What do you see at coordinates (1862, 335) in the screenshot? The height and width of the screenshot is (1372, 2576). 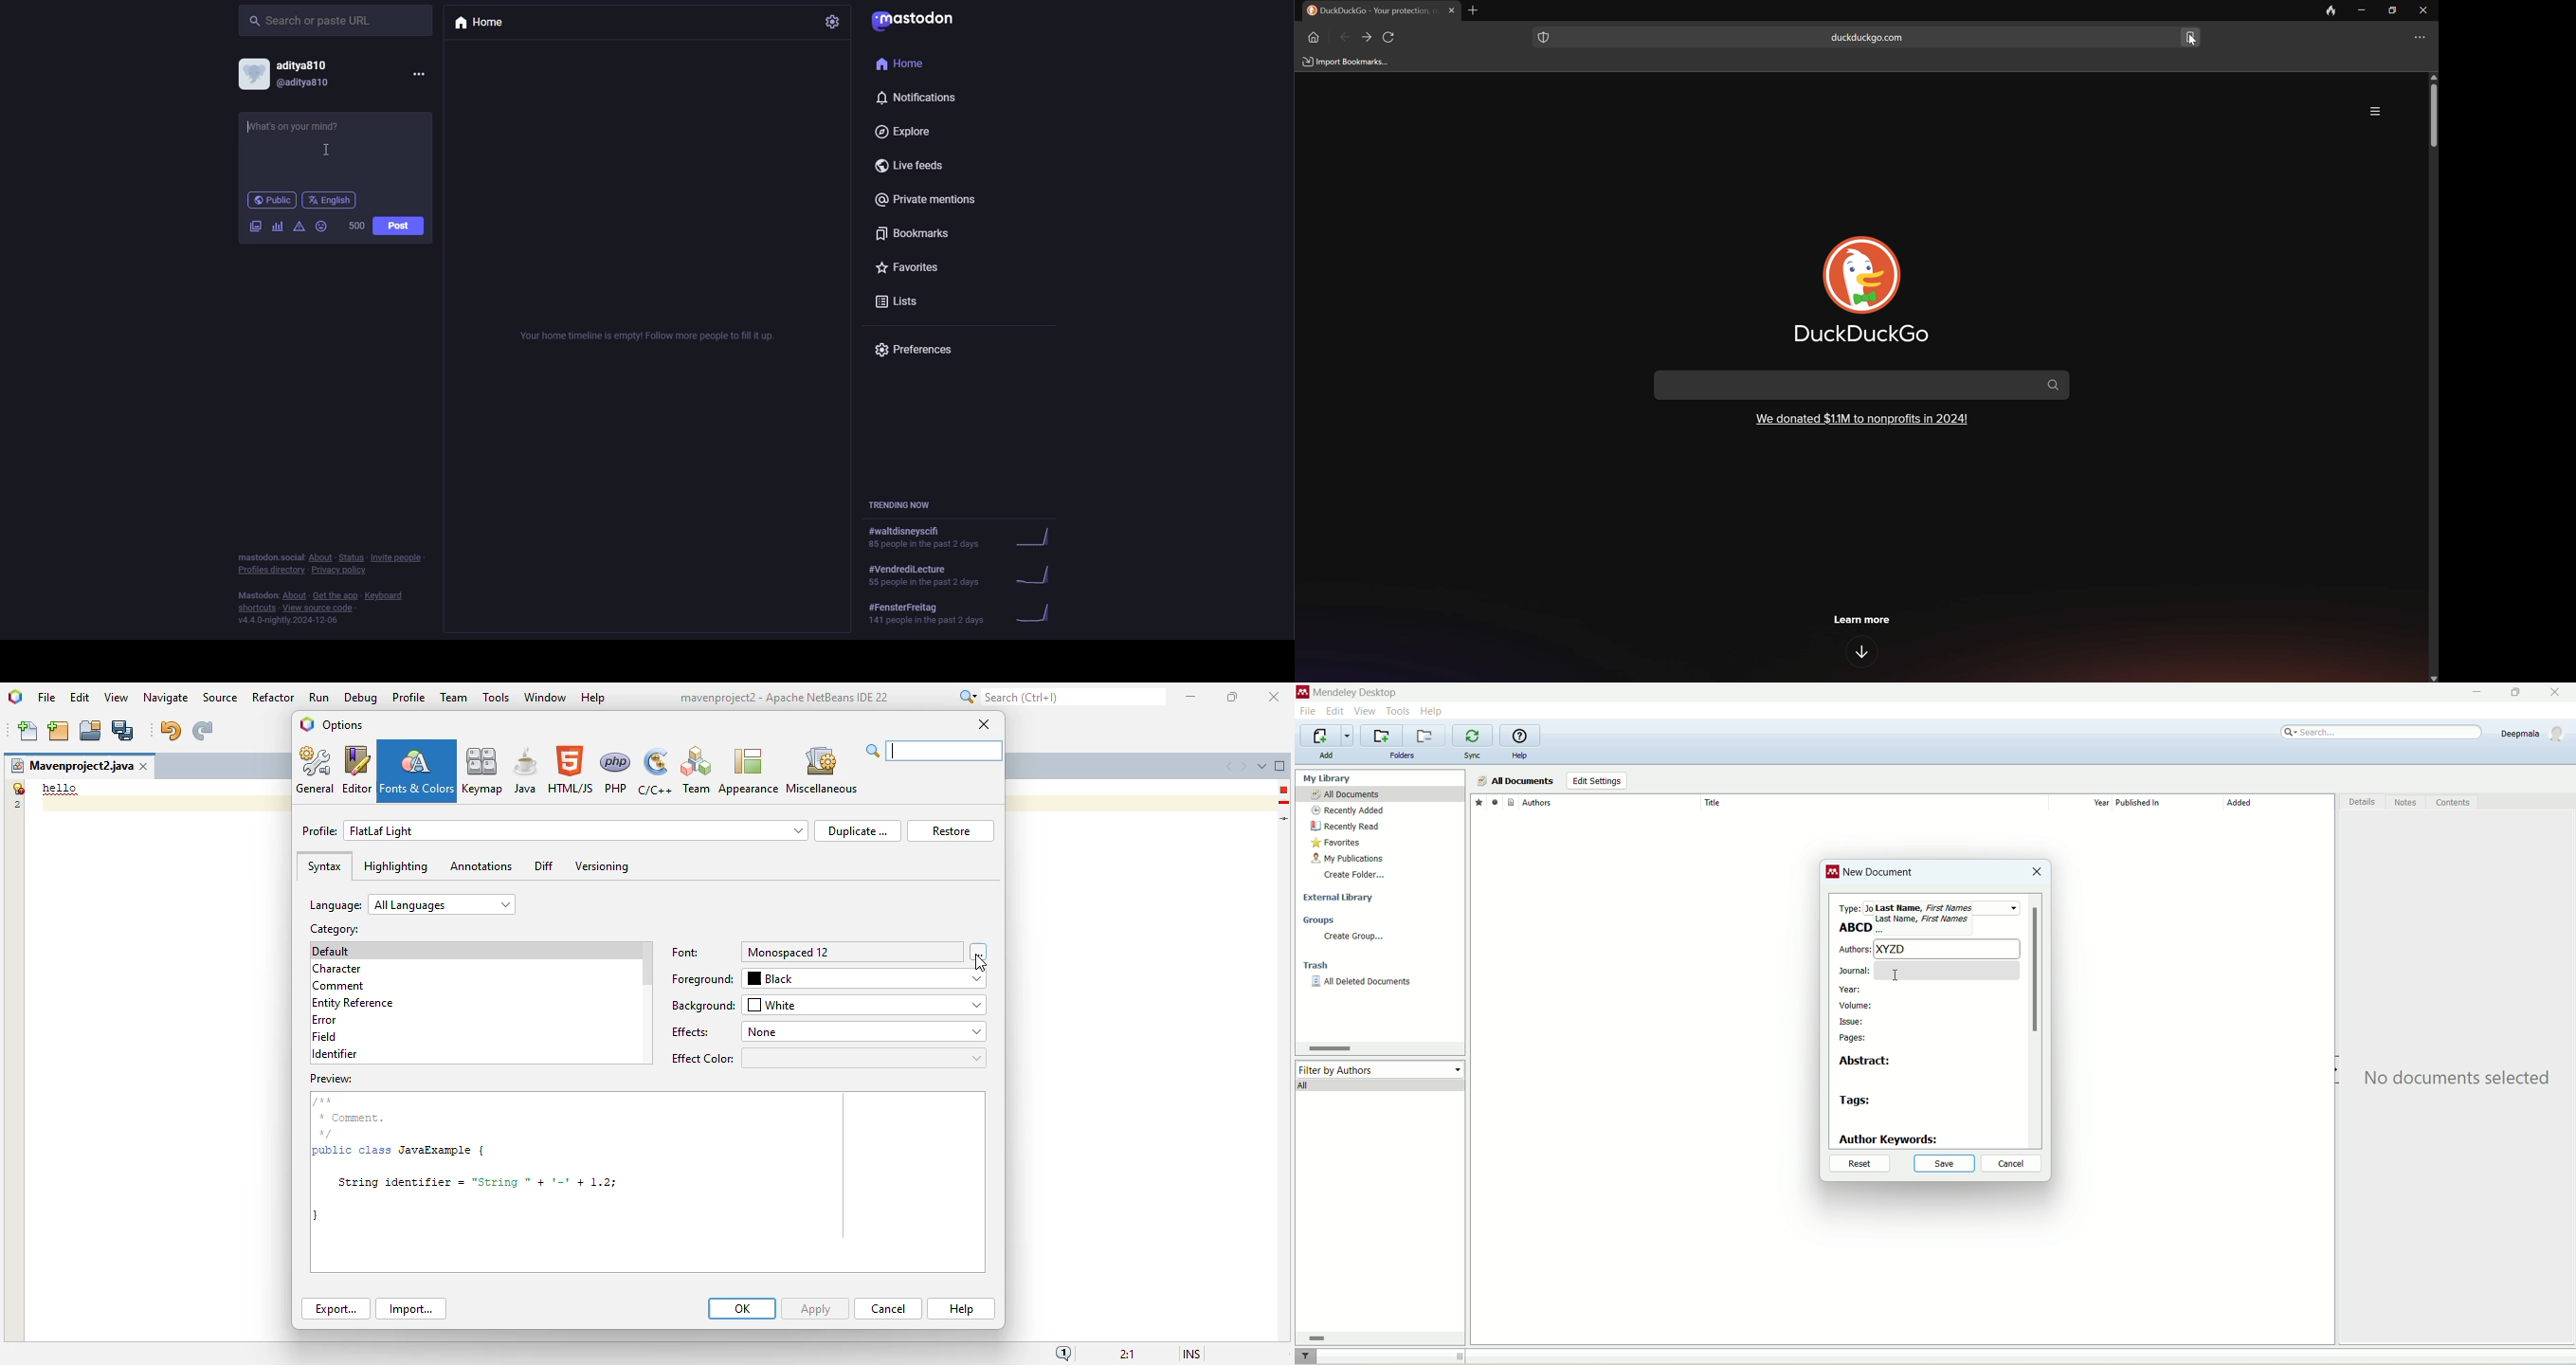 I see `DuckDuckGo` at bounding box center [1862, 335].